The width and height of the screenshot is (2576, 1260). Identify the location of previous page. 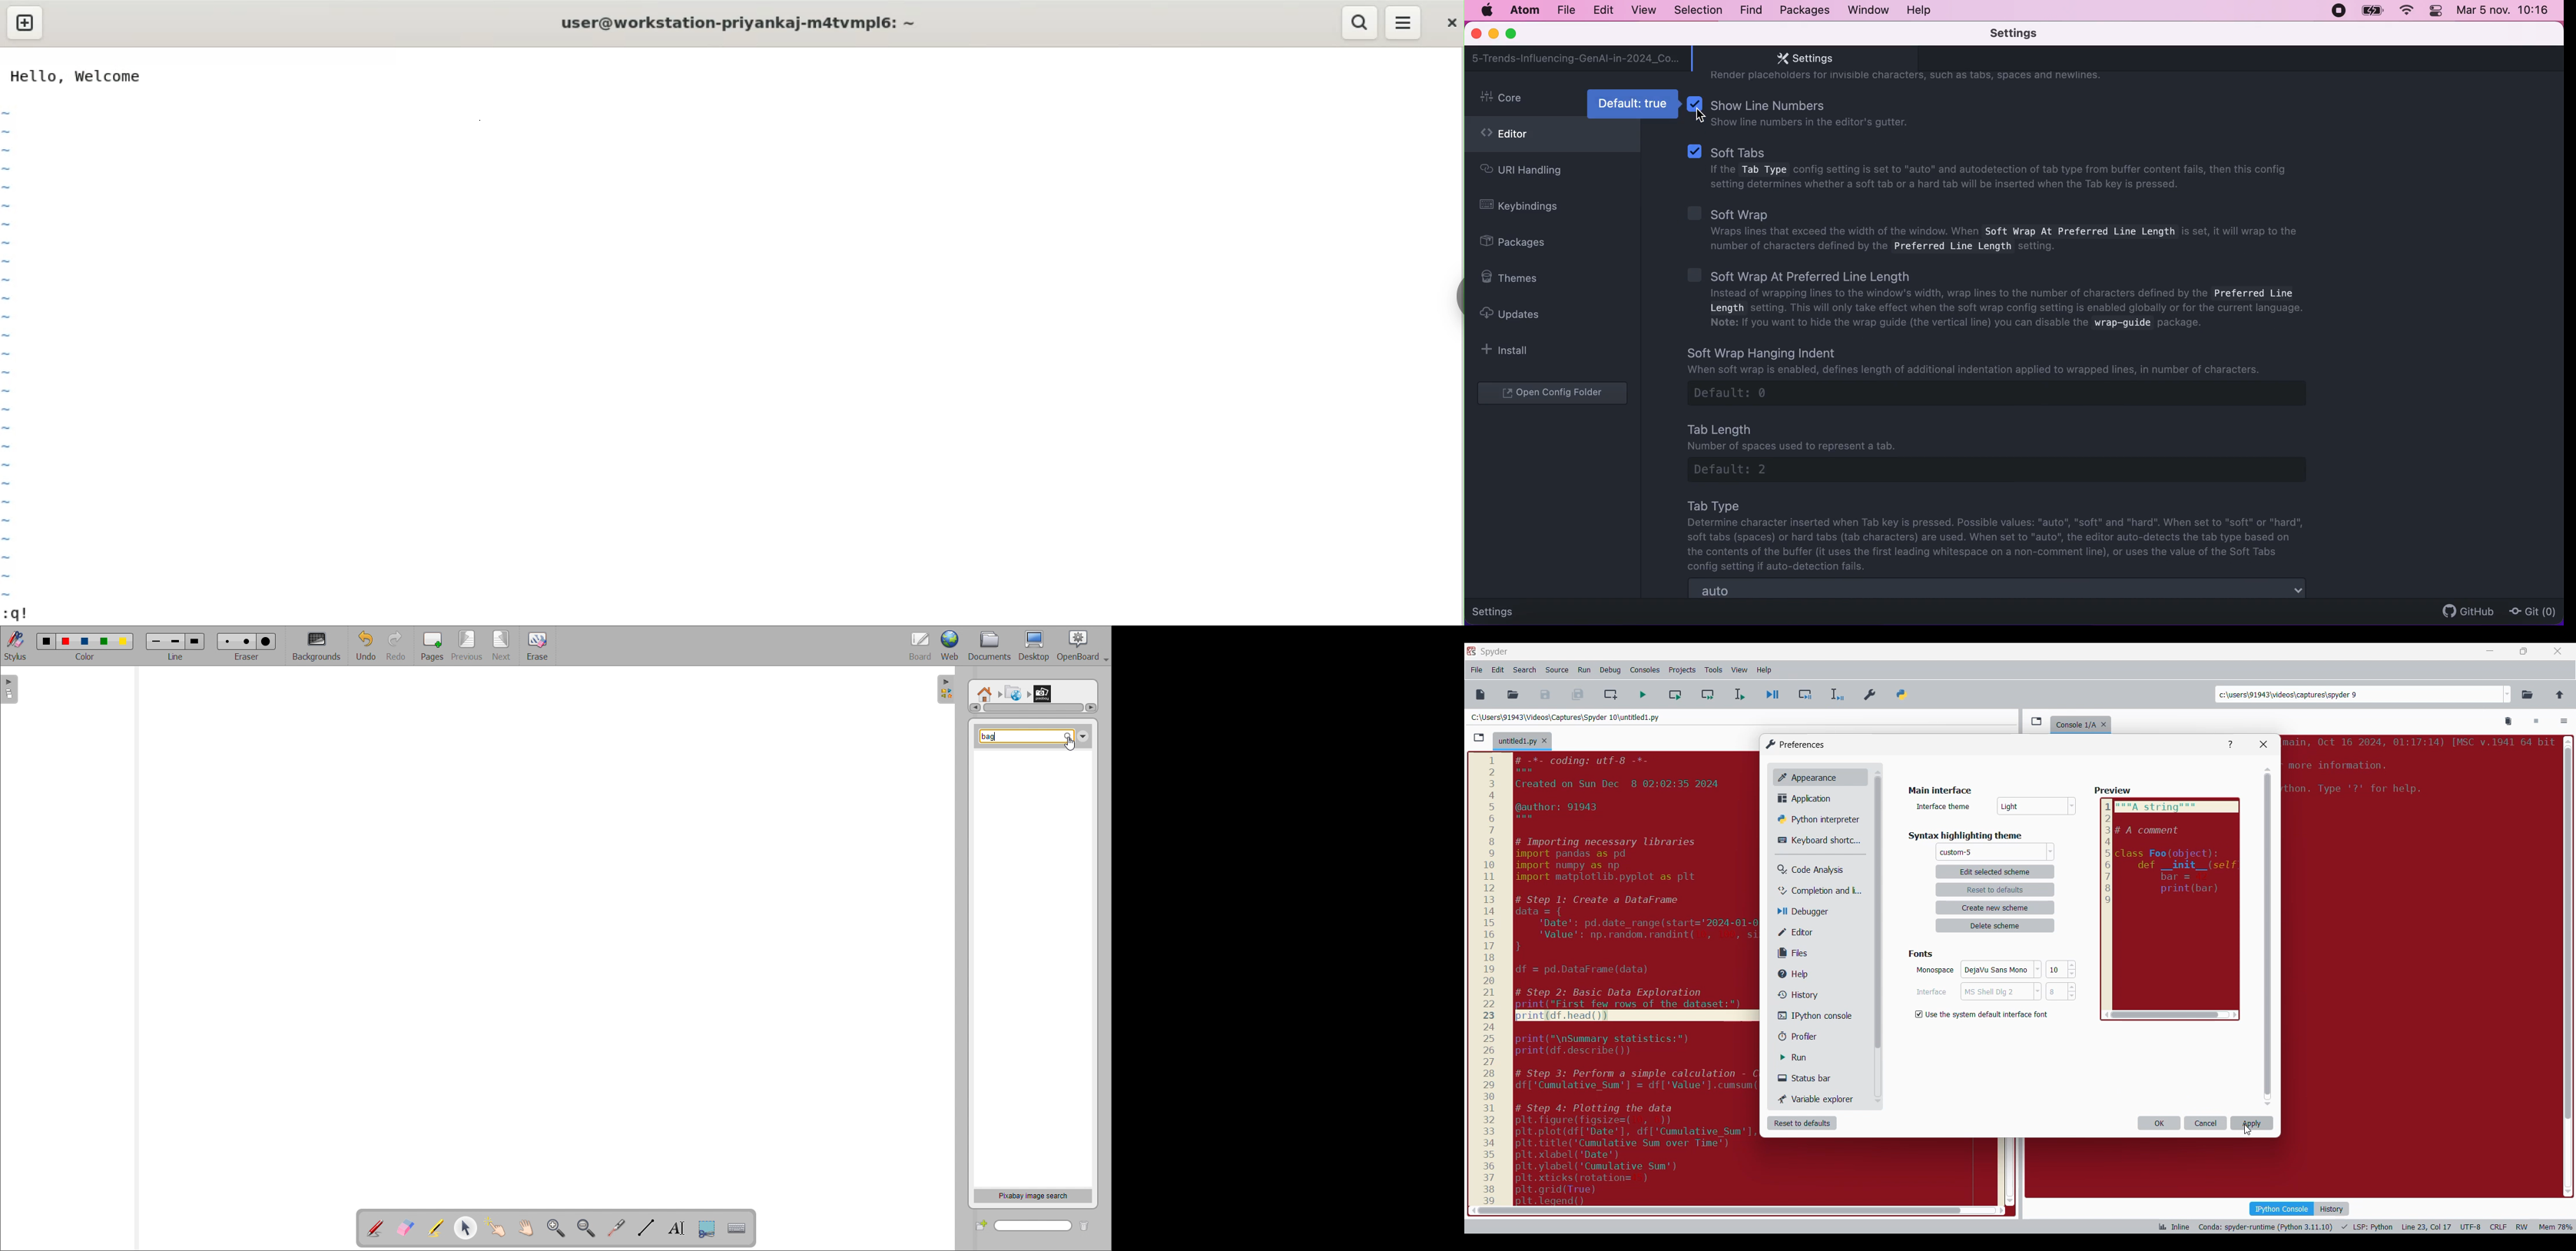
(467, 645).